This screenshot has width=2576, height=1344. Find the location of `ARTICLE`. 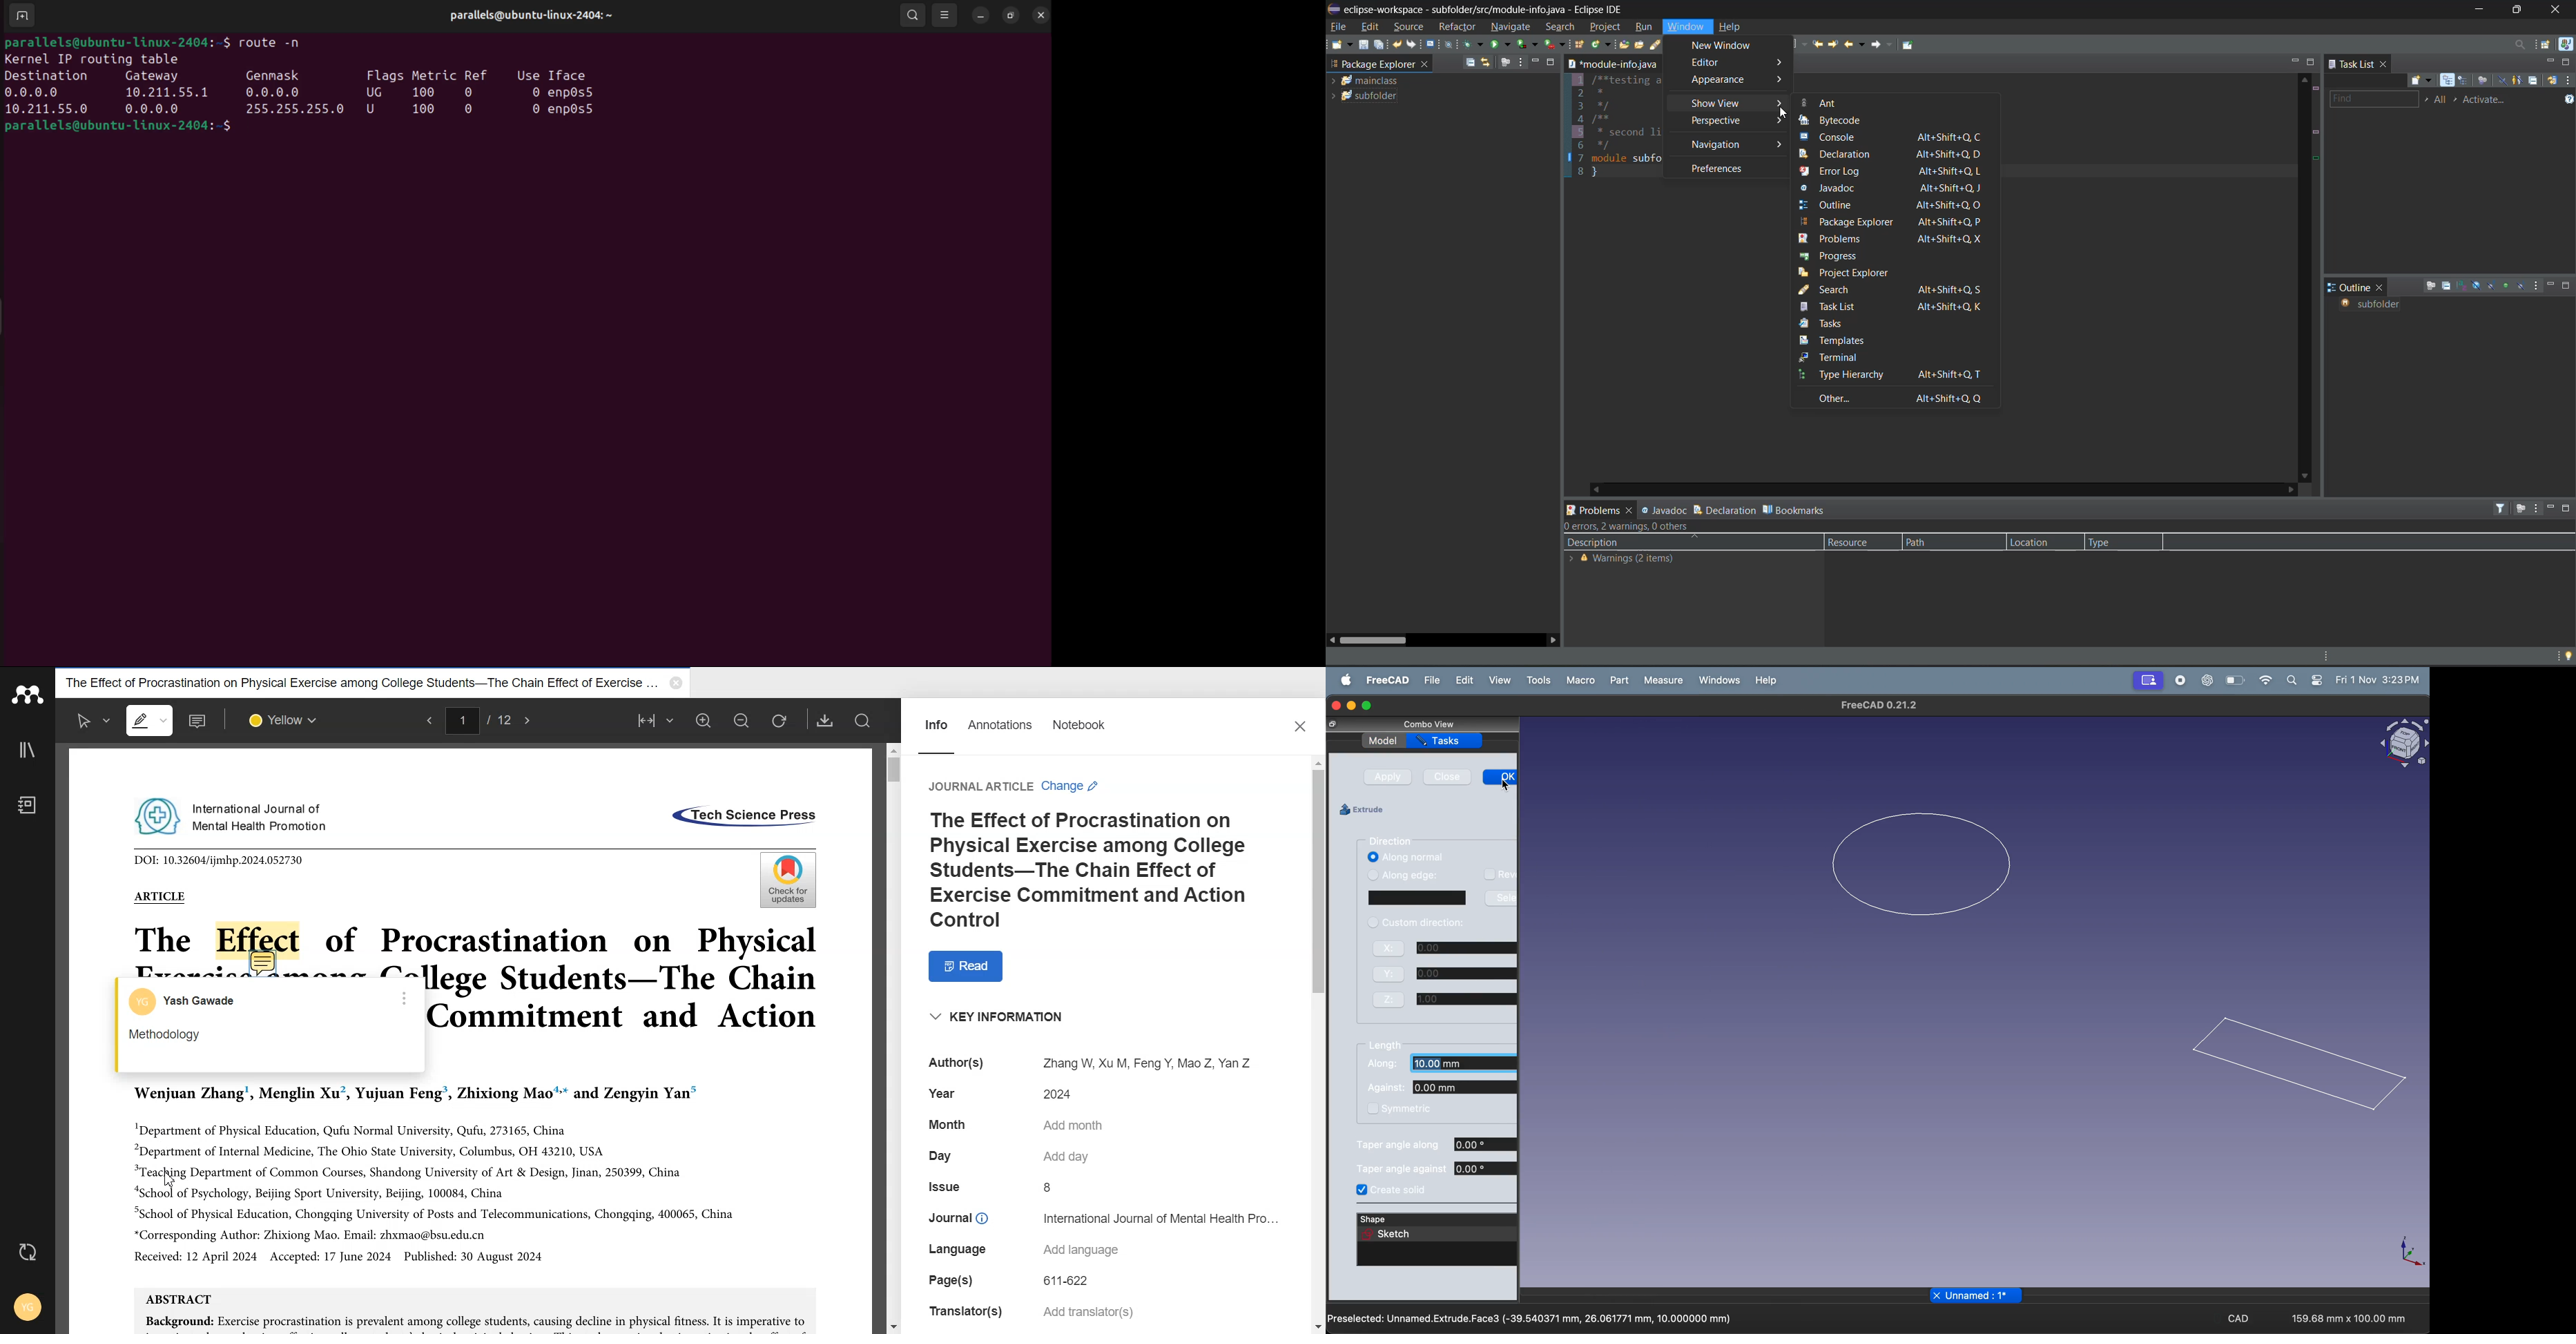

ARTICLE is located at coordinates (159, 896).